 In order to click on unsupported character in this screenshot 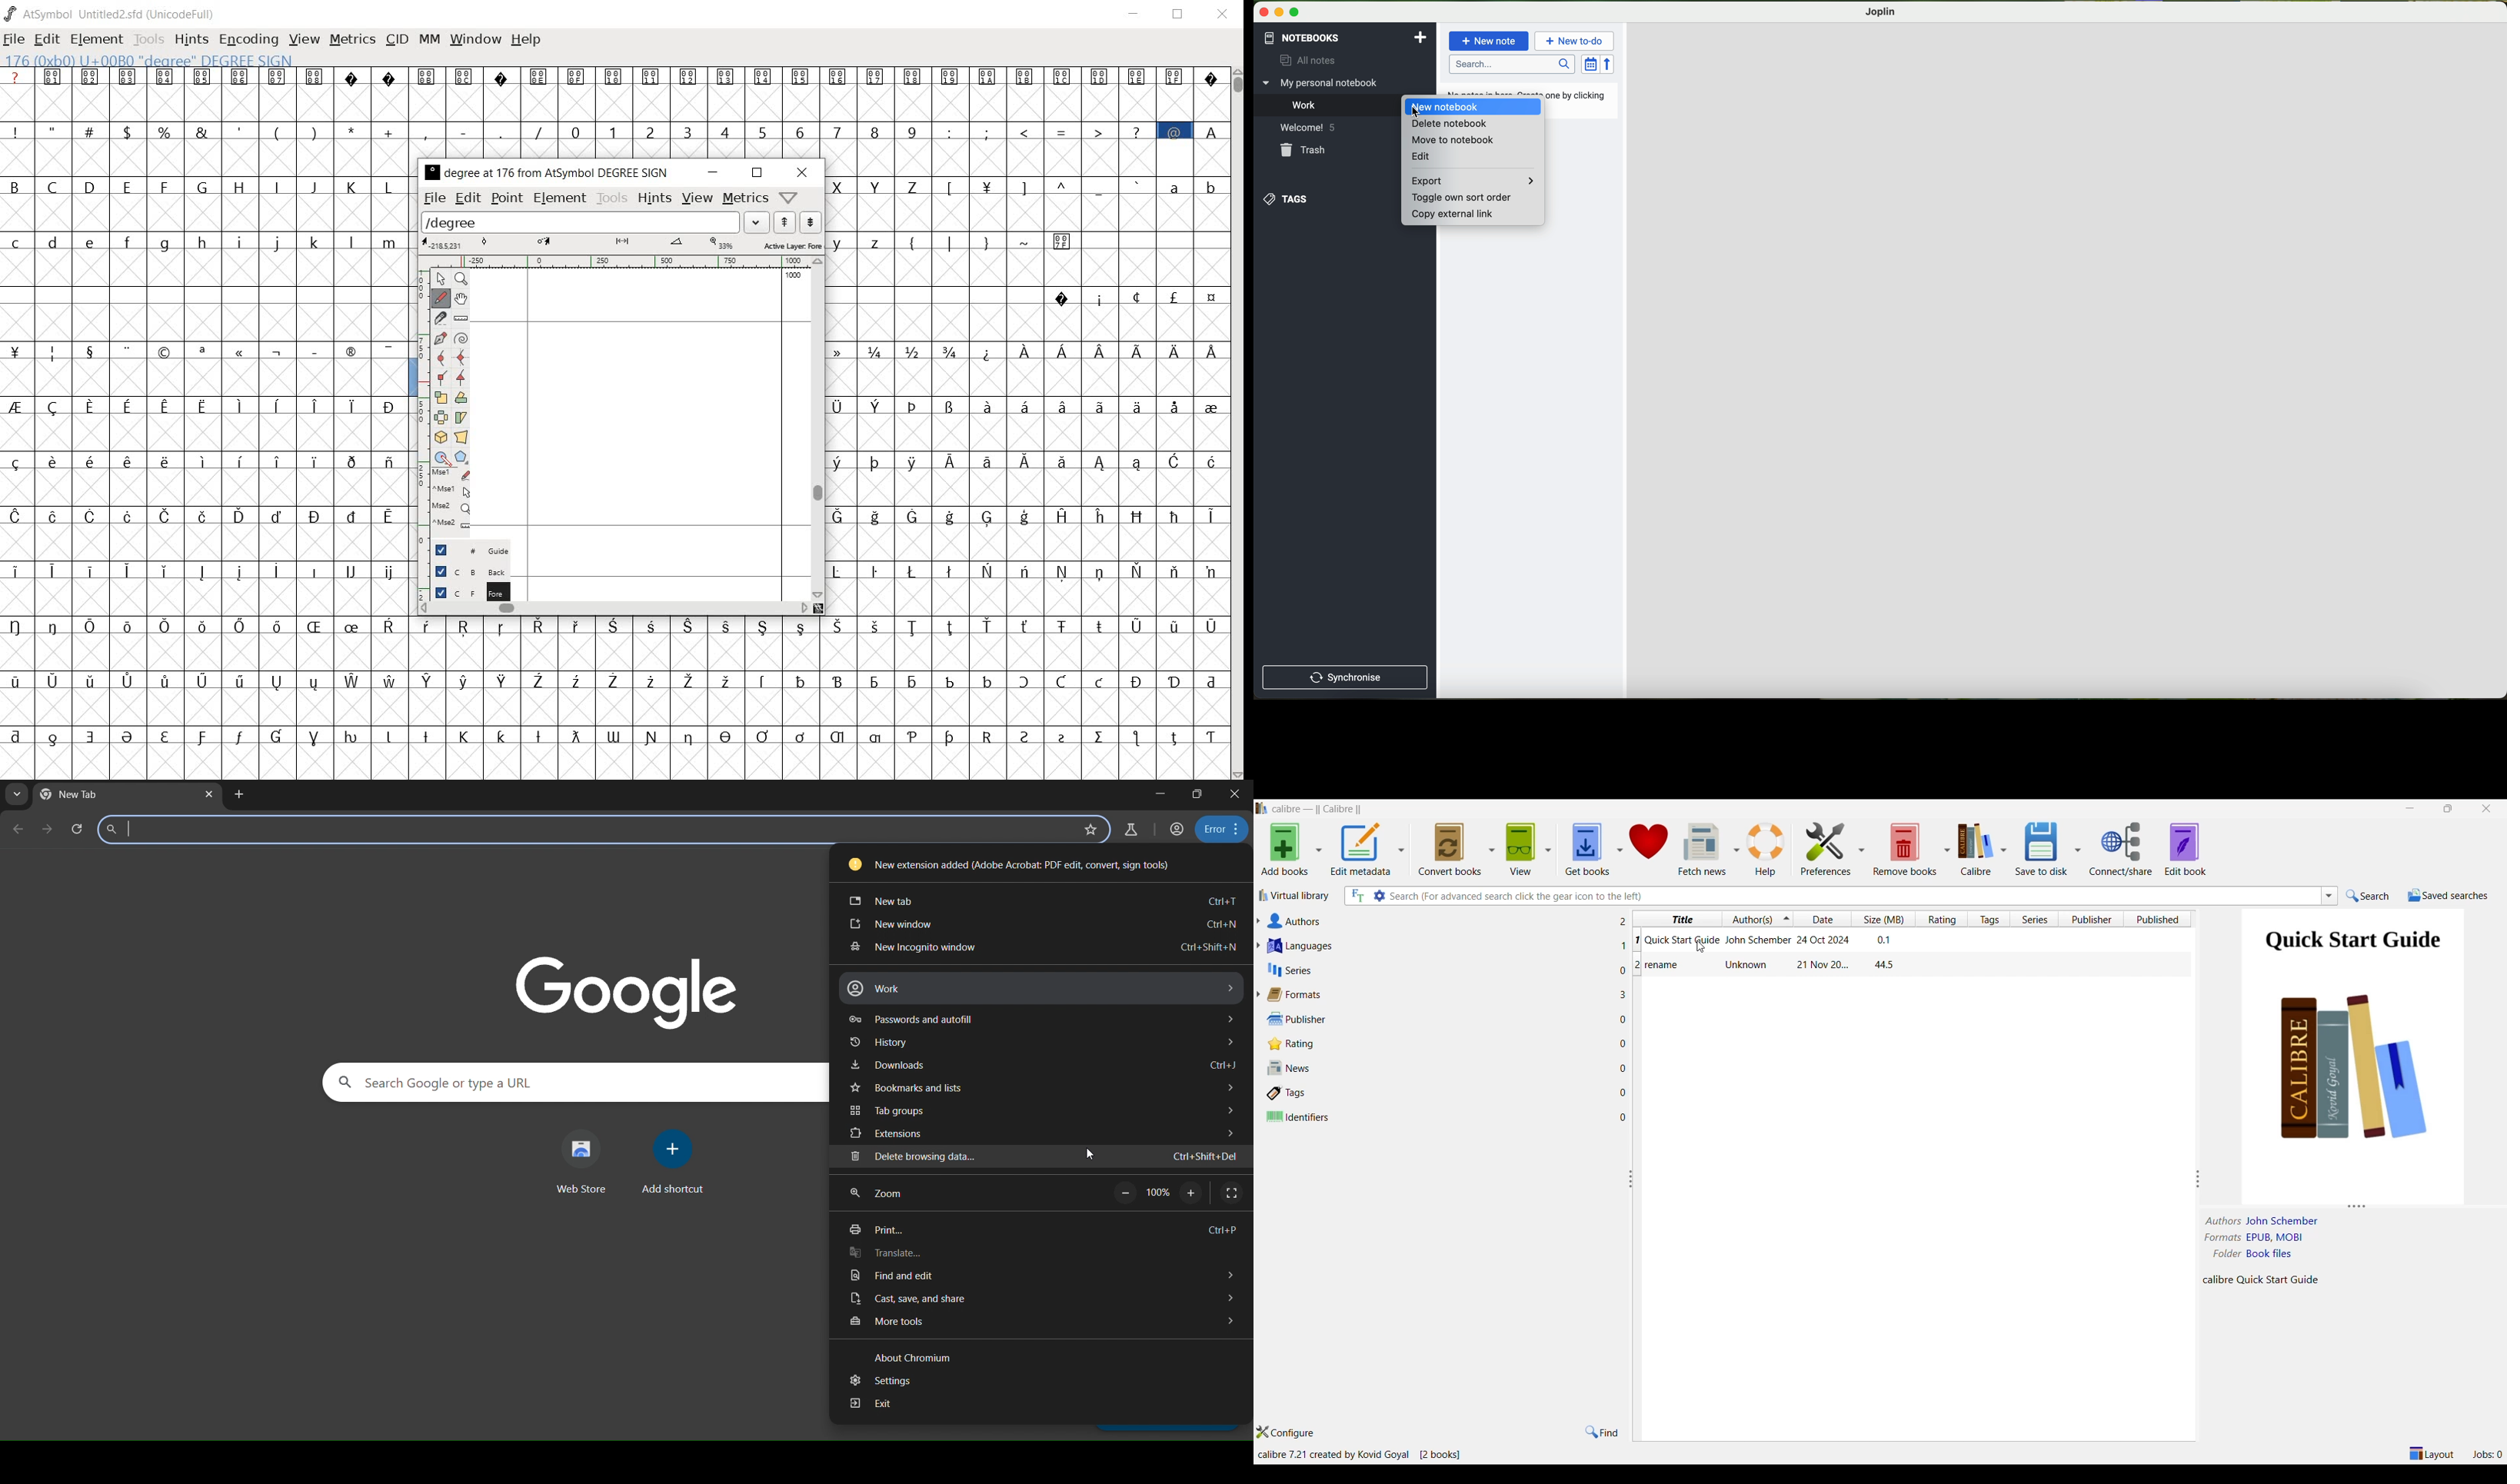, I will do `click(502, 76)`.